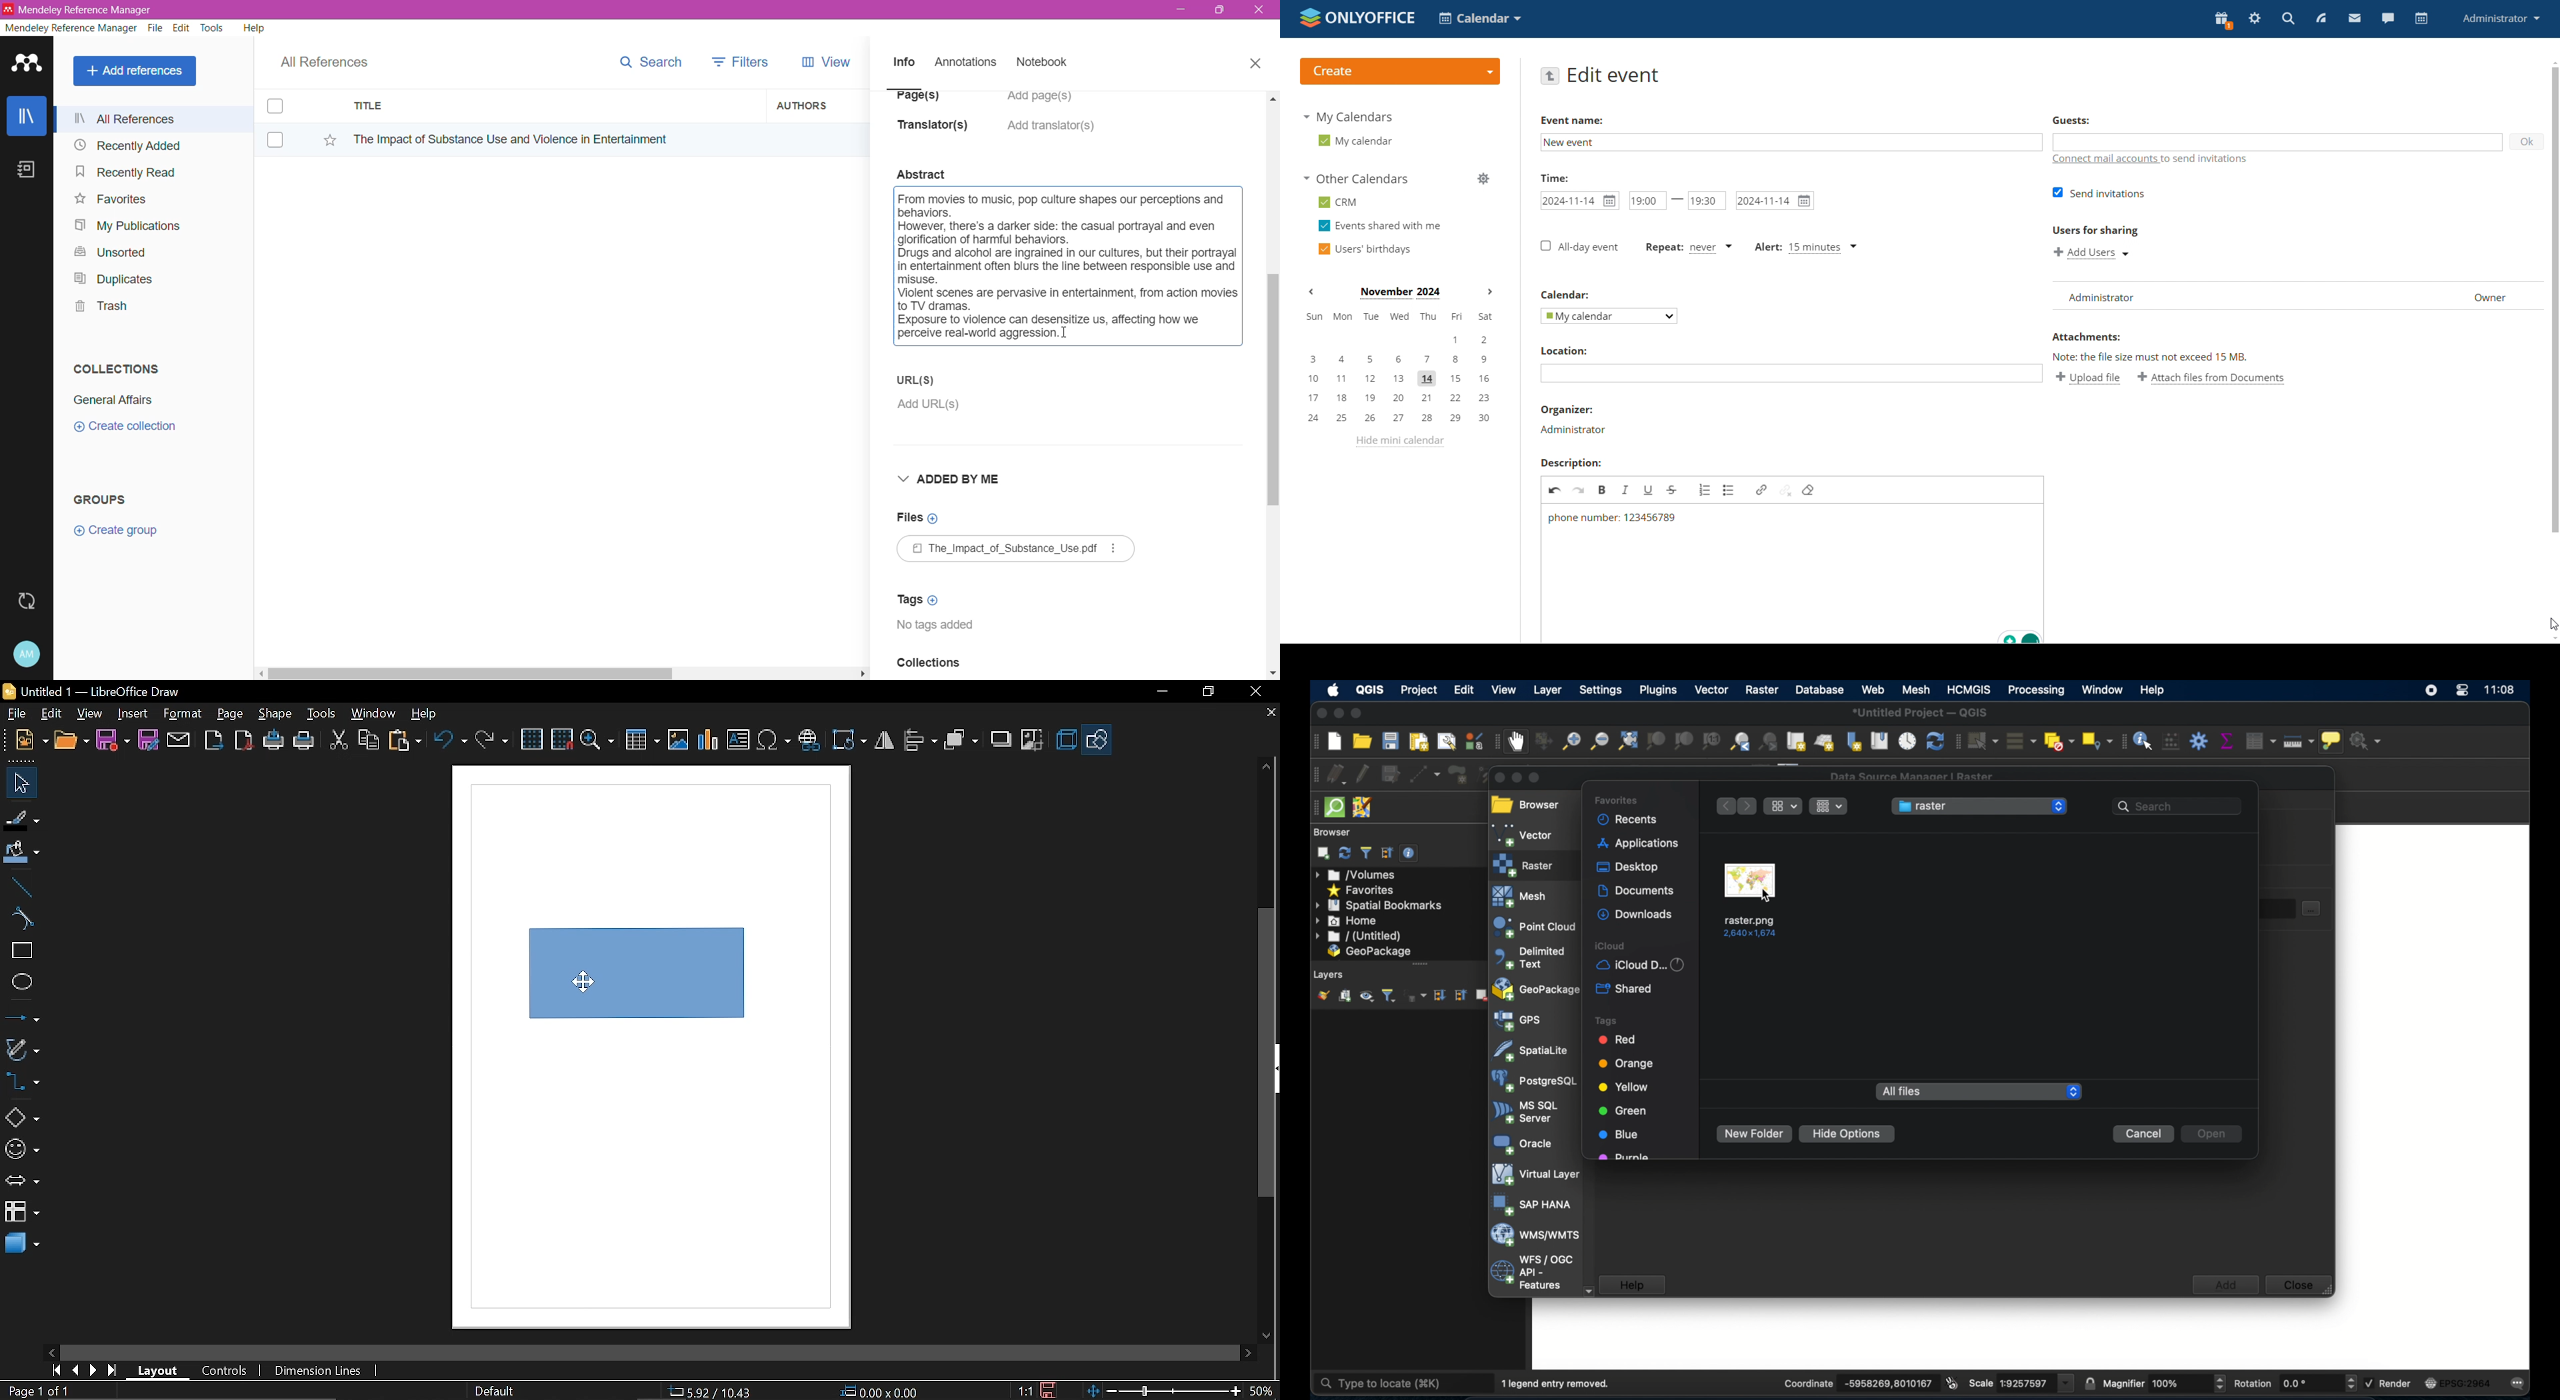  I want to click on Recently Added, so click(125, 146).